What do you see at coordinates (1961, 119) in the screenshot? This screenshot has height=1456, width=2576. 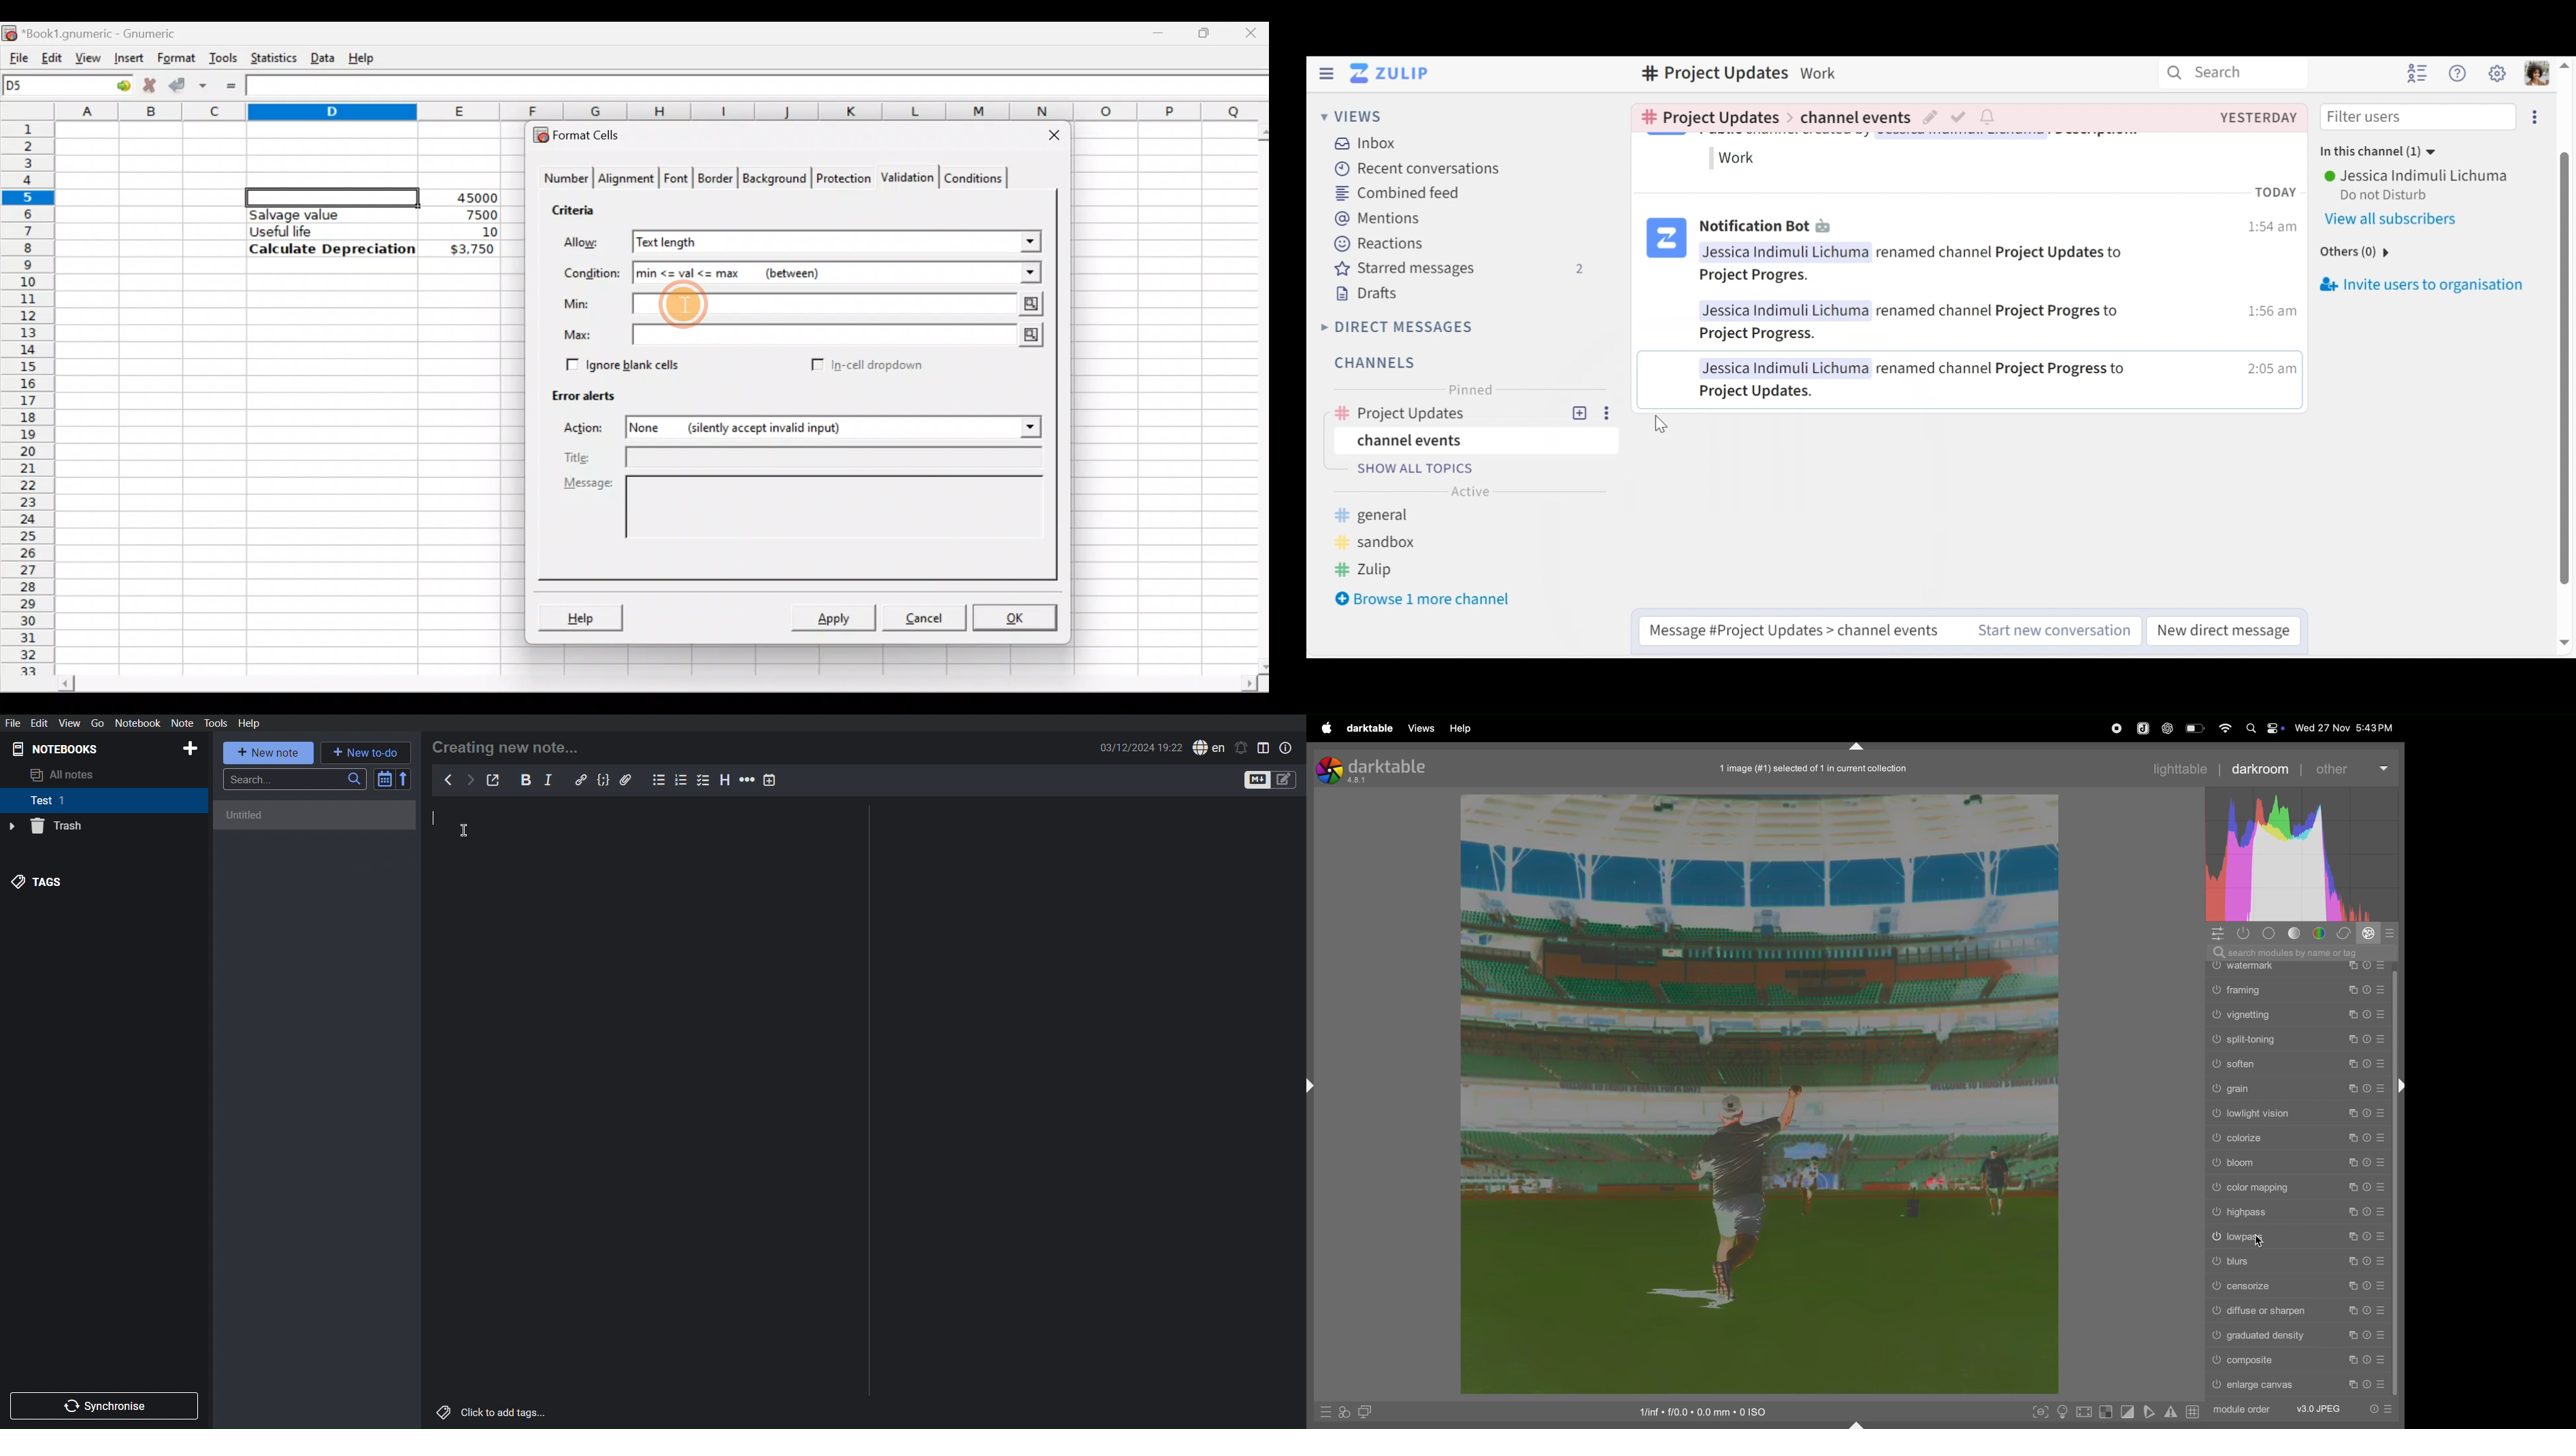 I see `Mark as resolved` at bounding box center [1961, 119].